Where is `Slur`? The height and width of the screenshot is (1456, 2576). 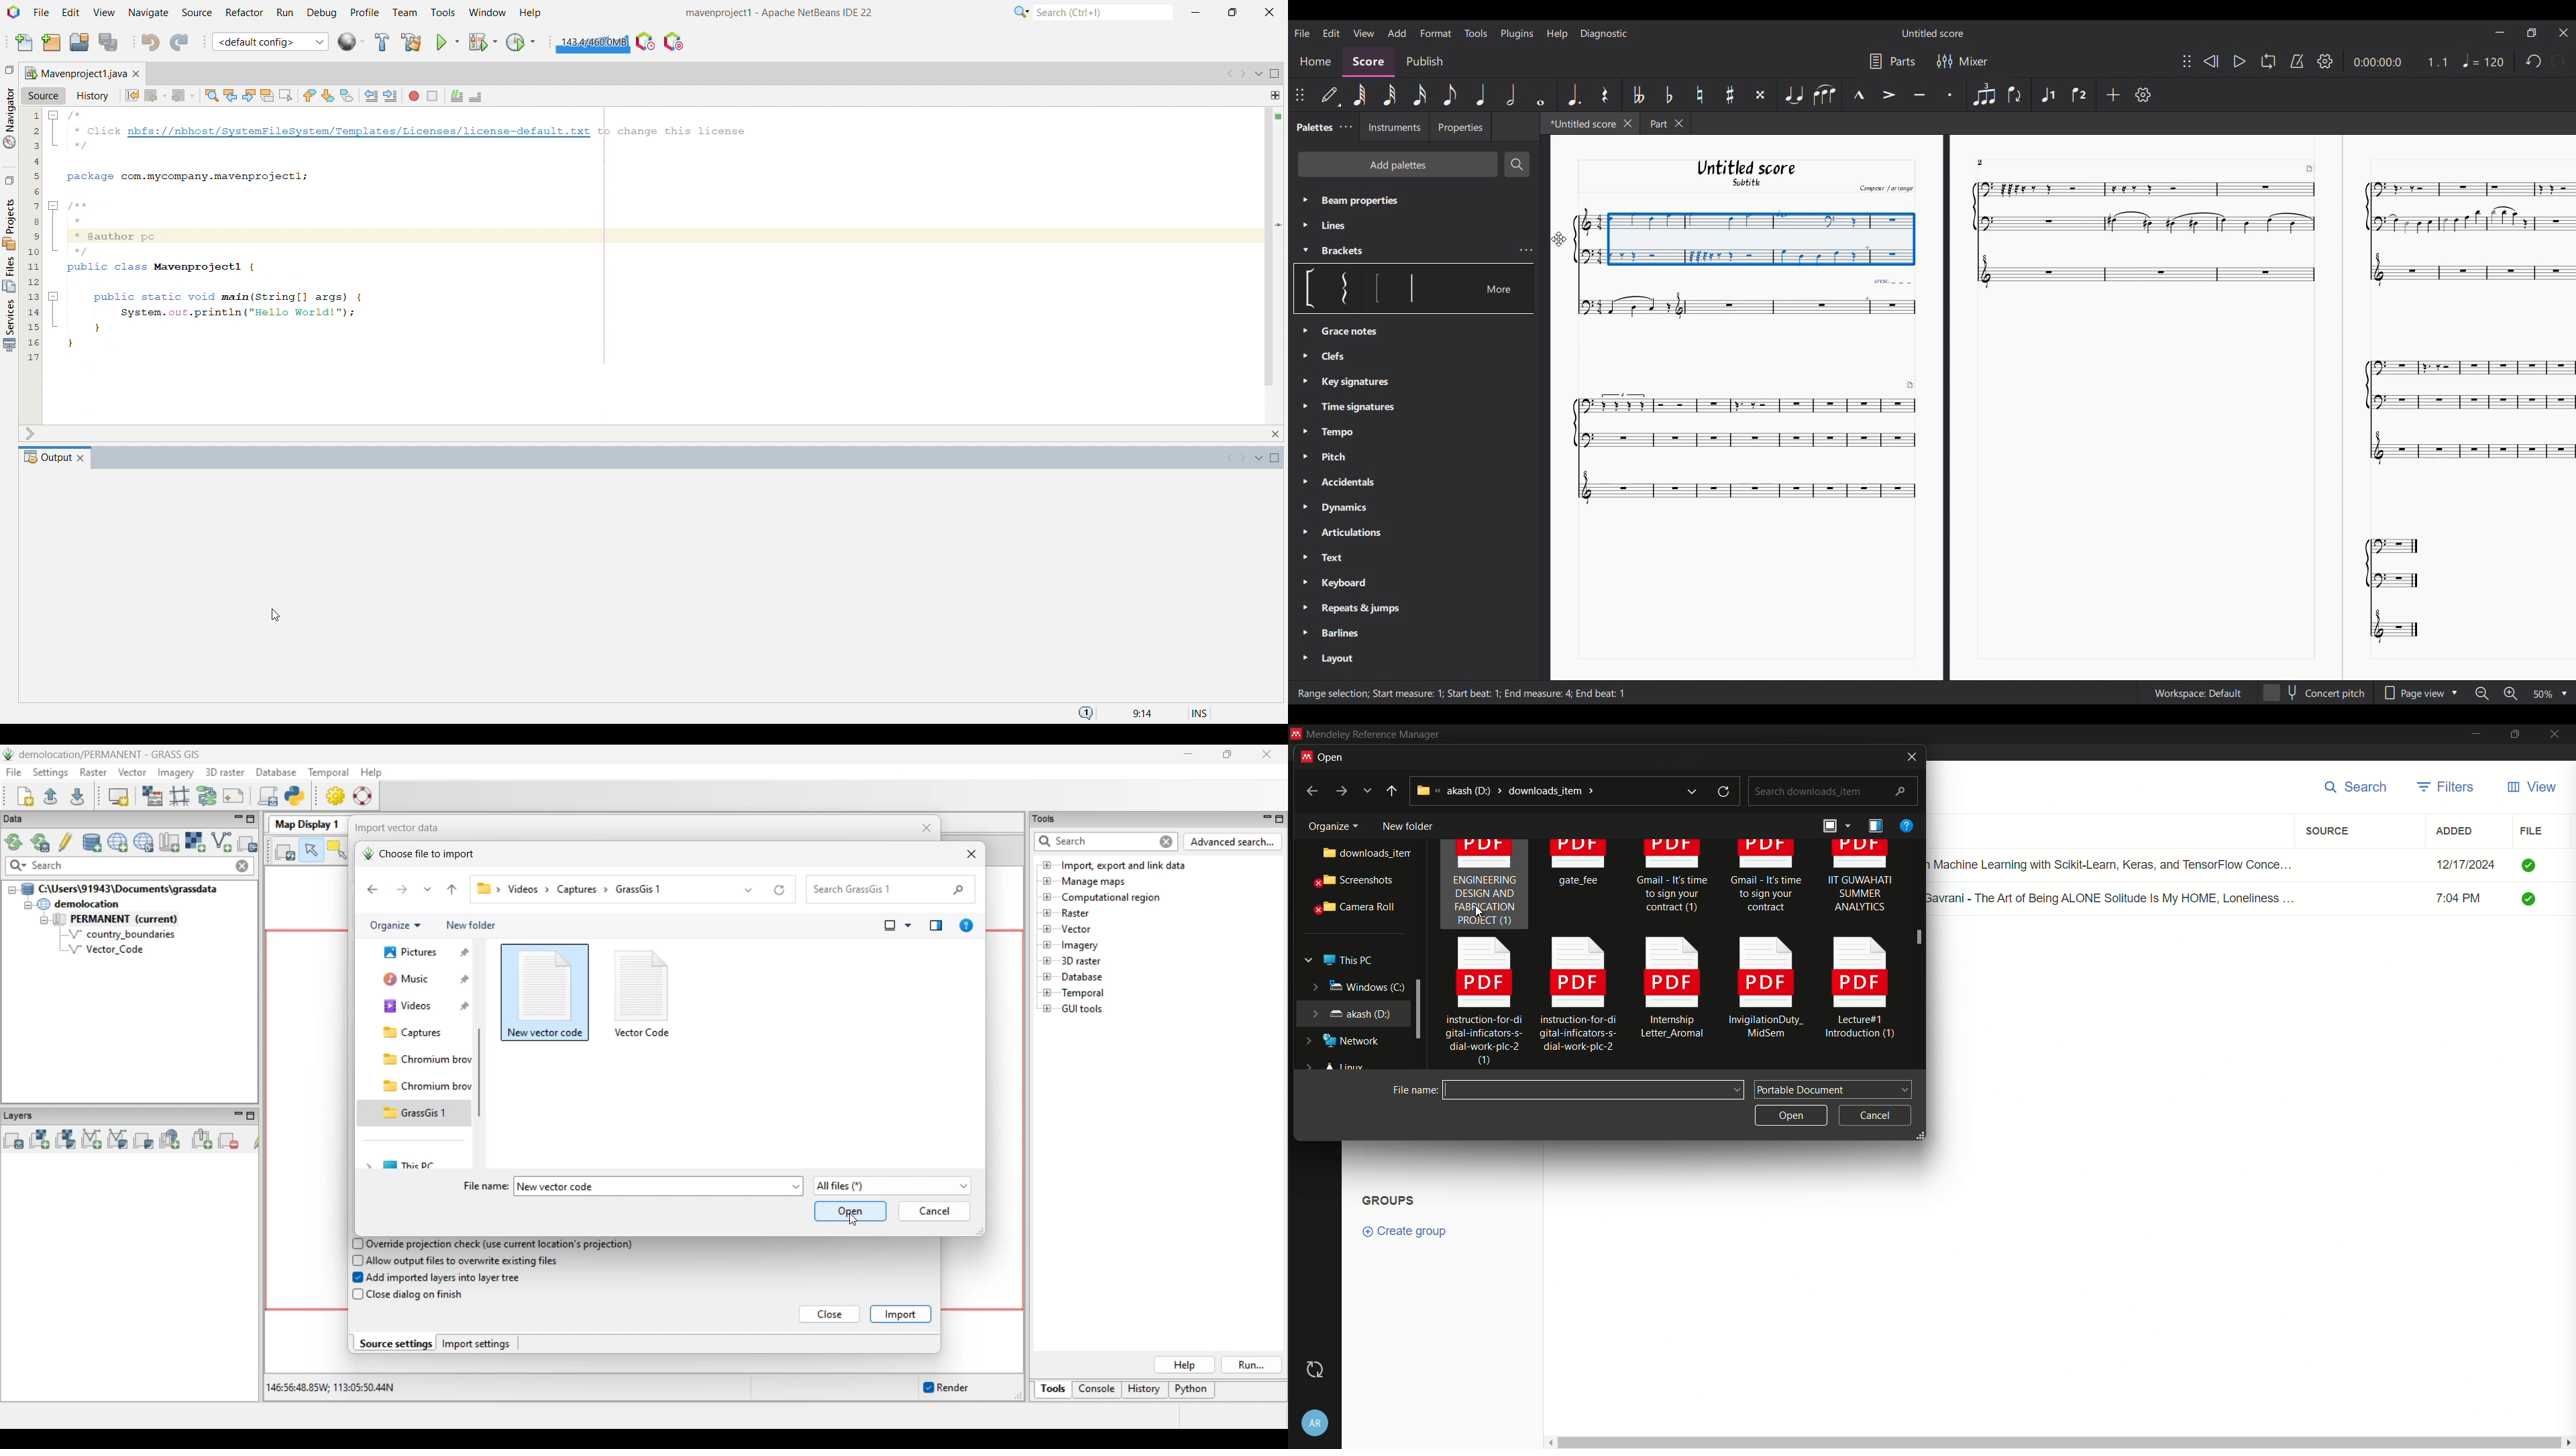 Slur is located at coordinates (1825, 95).